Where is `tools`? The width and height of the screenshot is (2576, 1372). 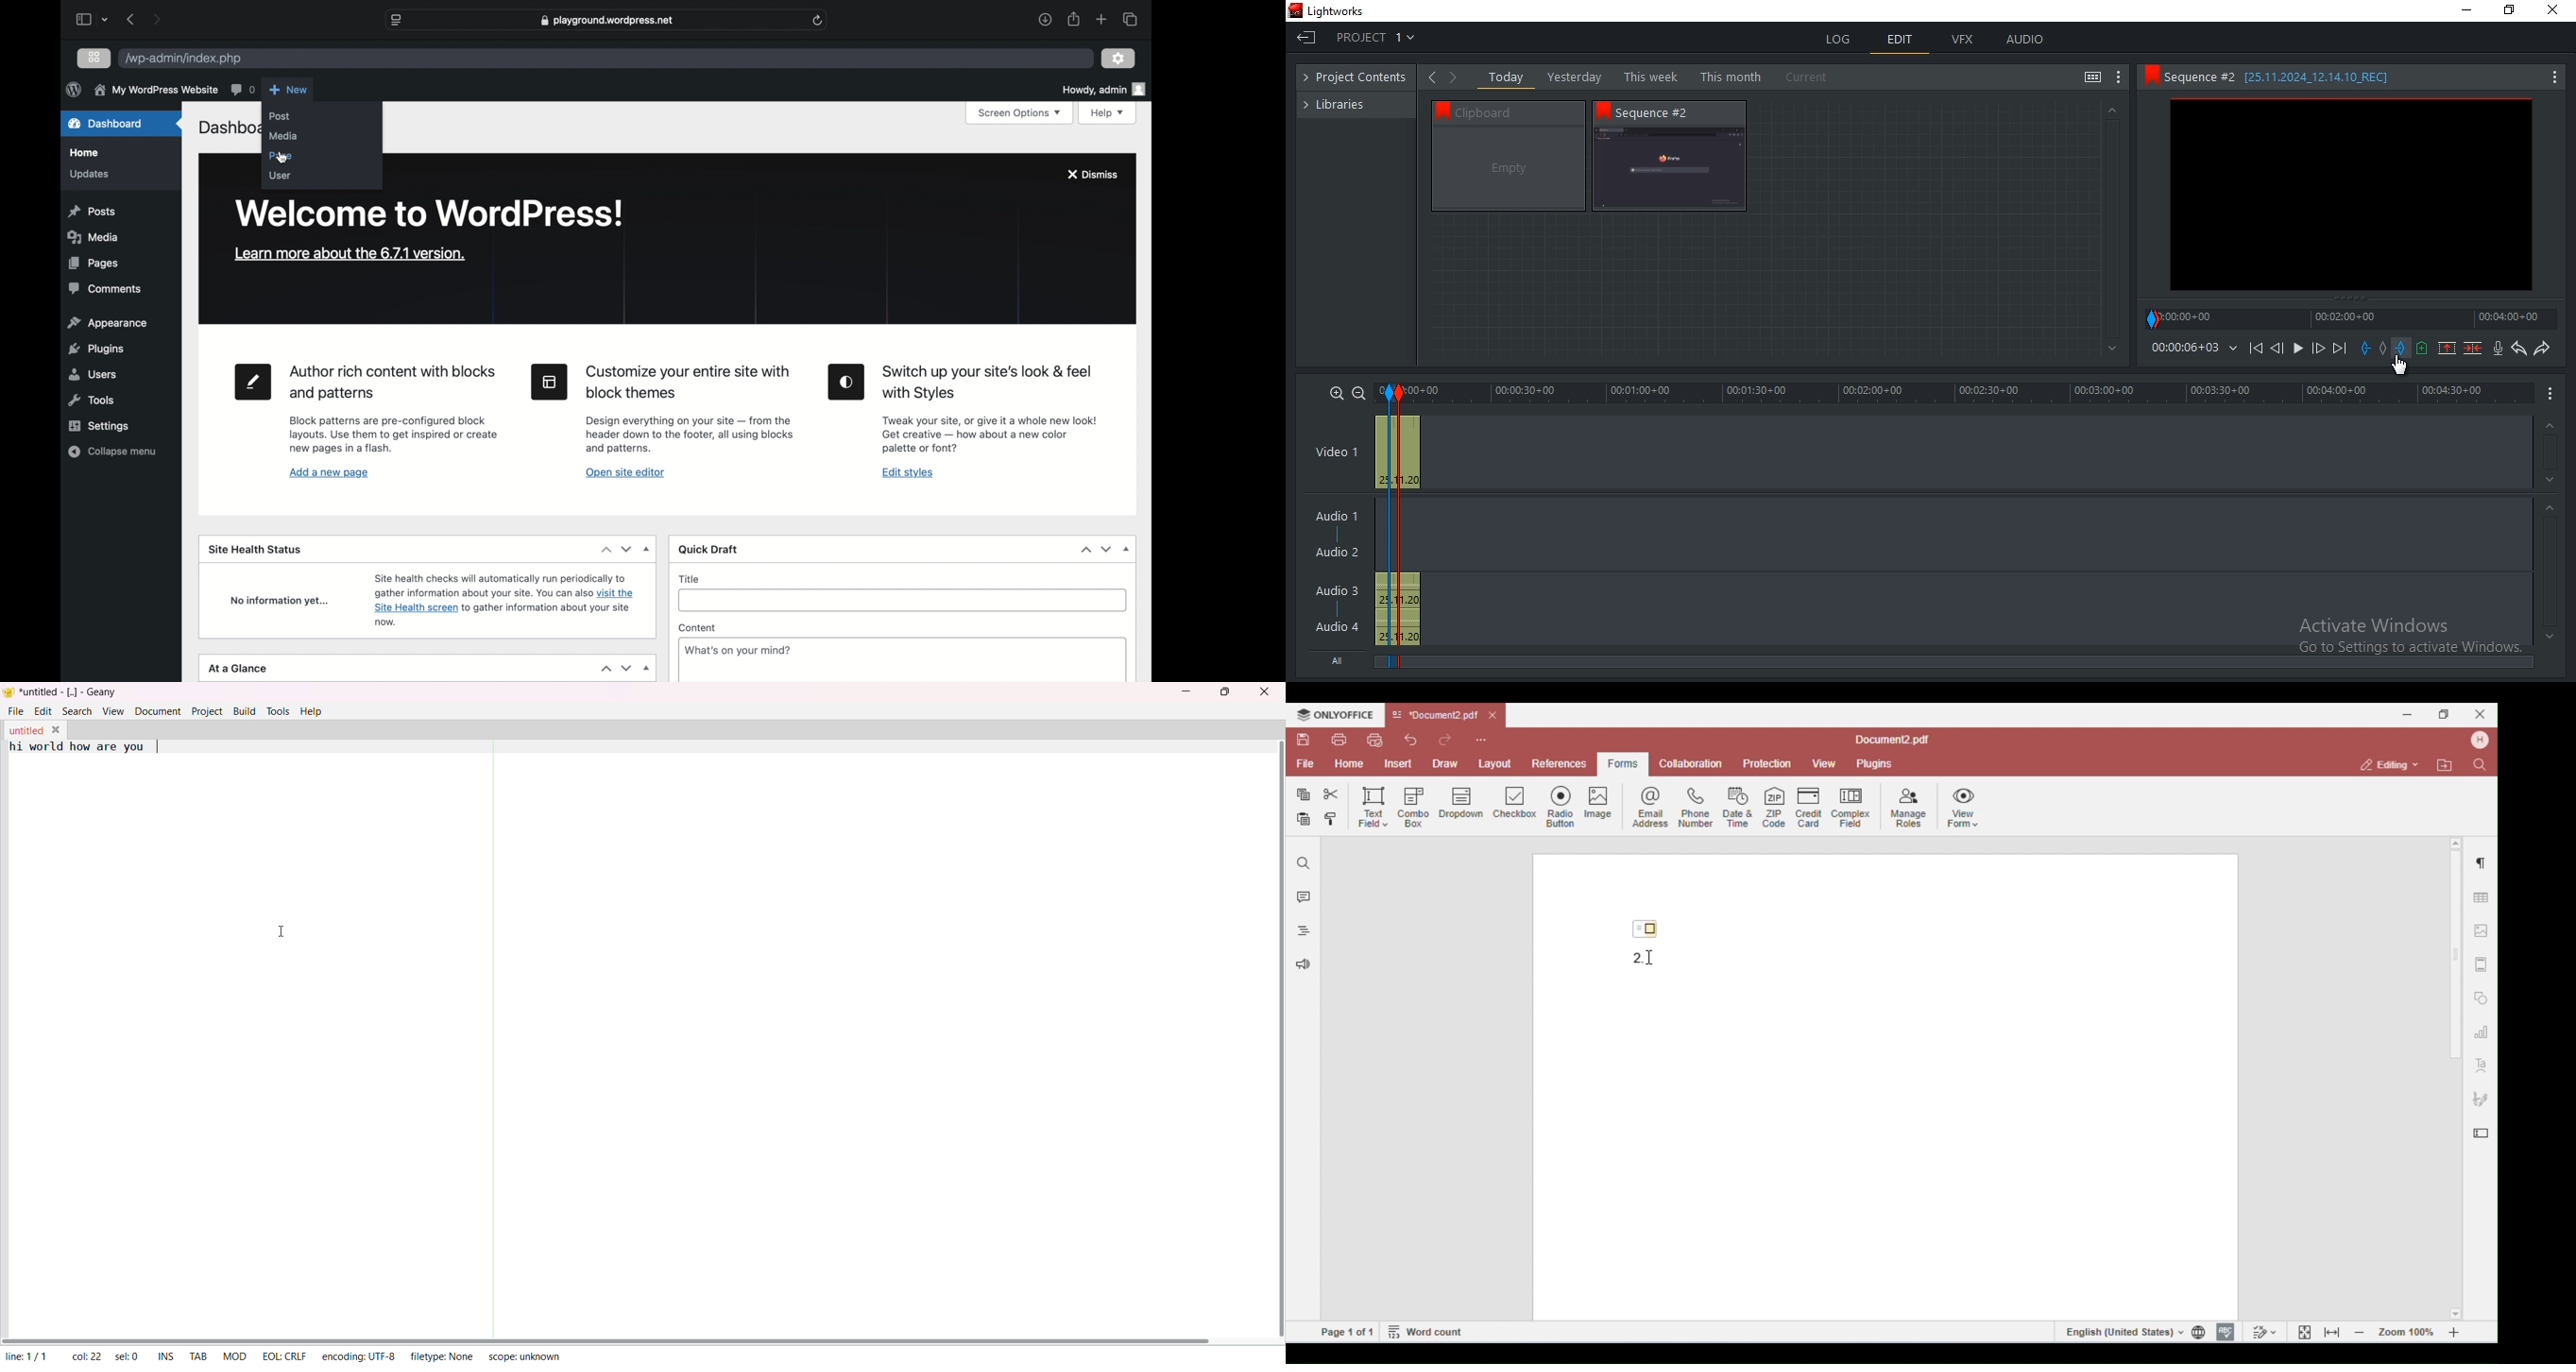 tools is located at coordinates (90, 401).